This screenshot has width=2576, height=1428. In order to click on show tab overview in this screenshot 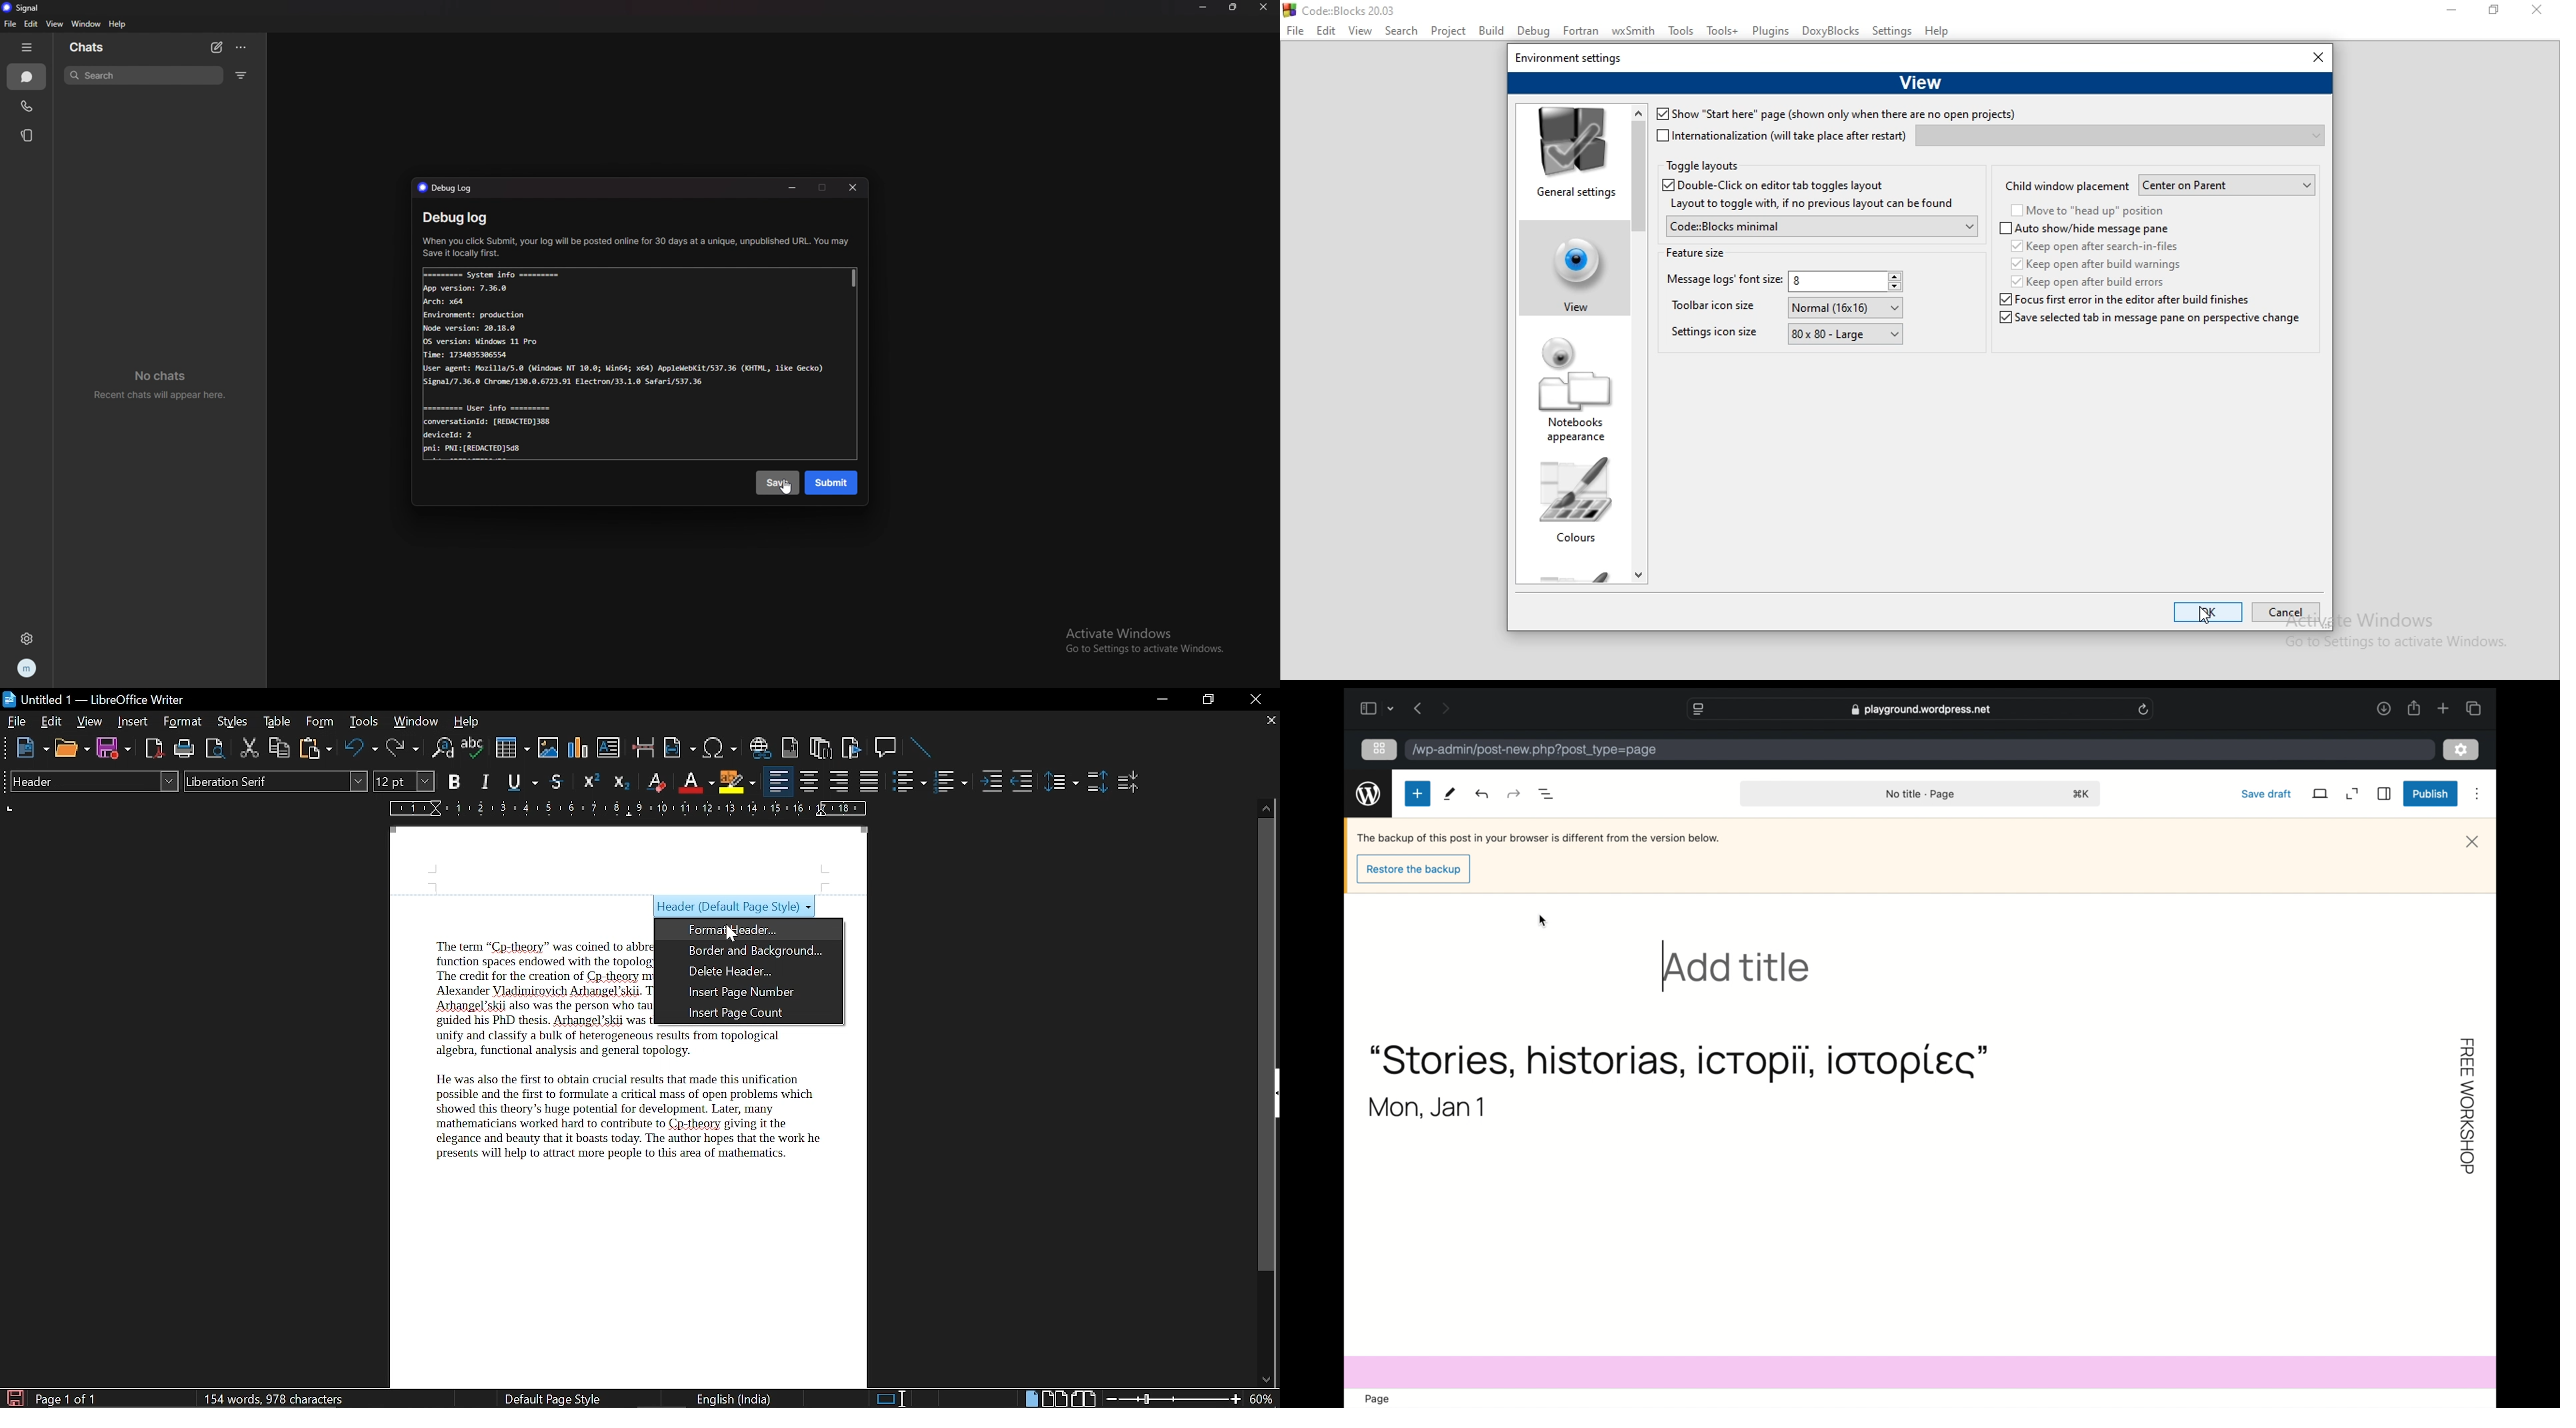, I will do `click(2473, 708)`.